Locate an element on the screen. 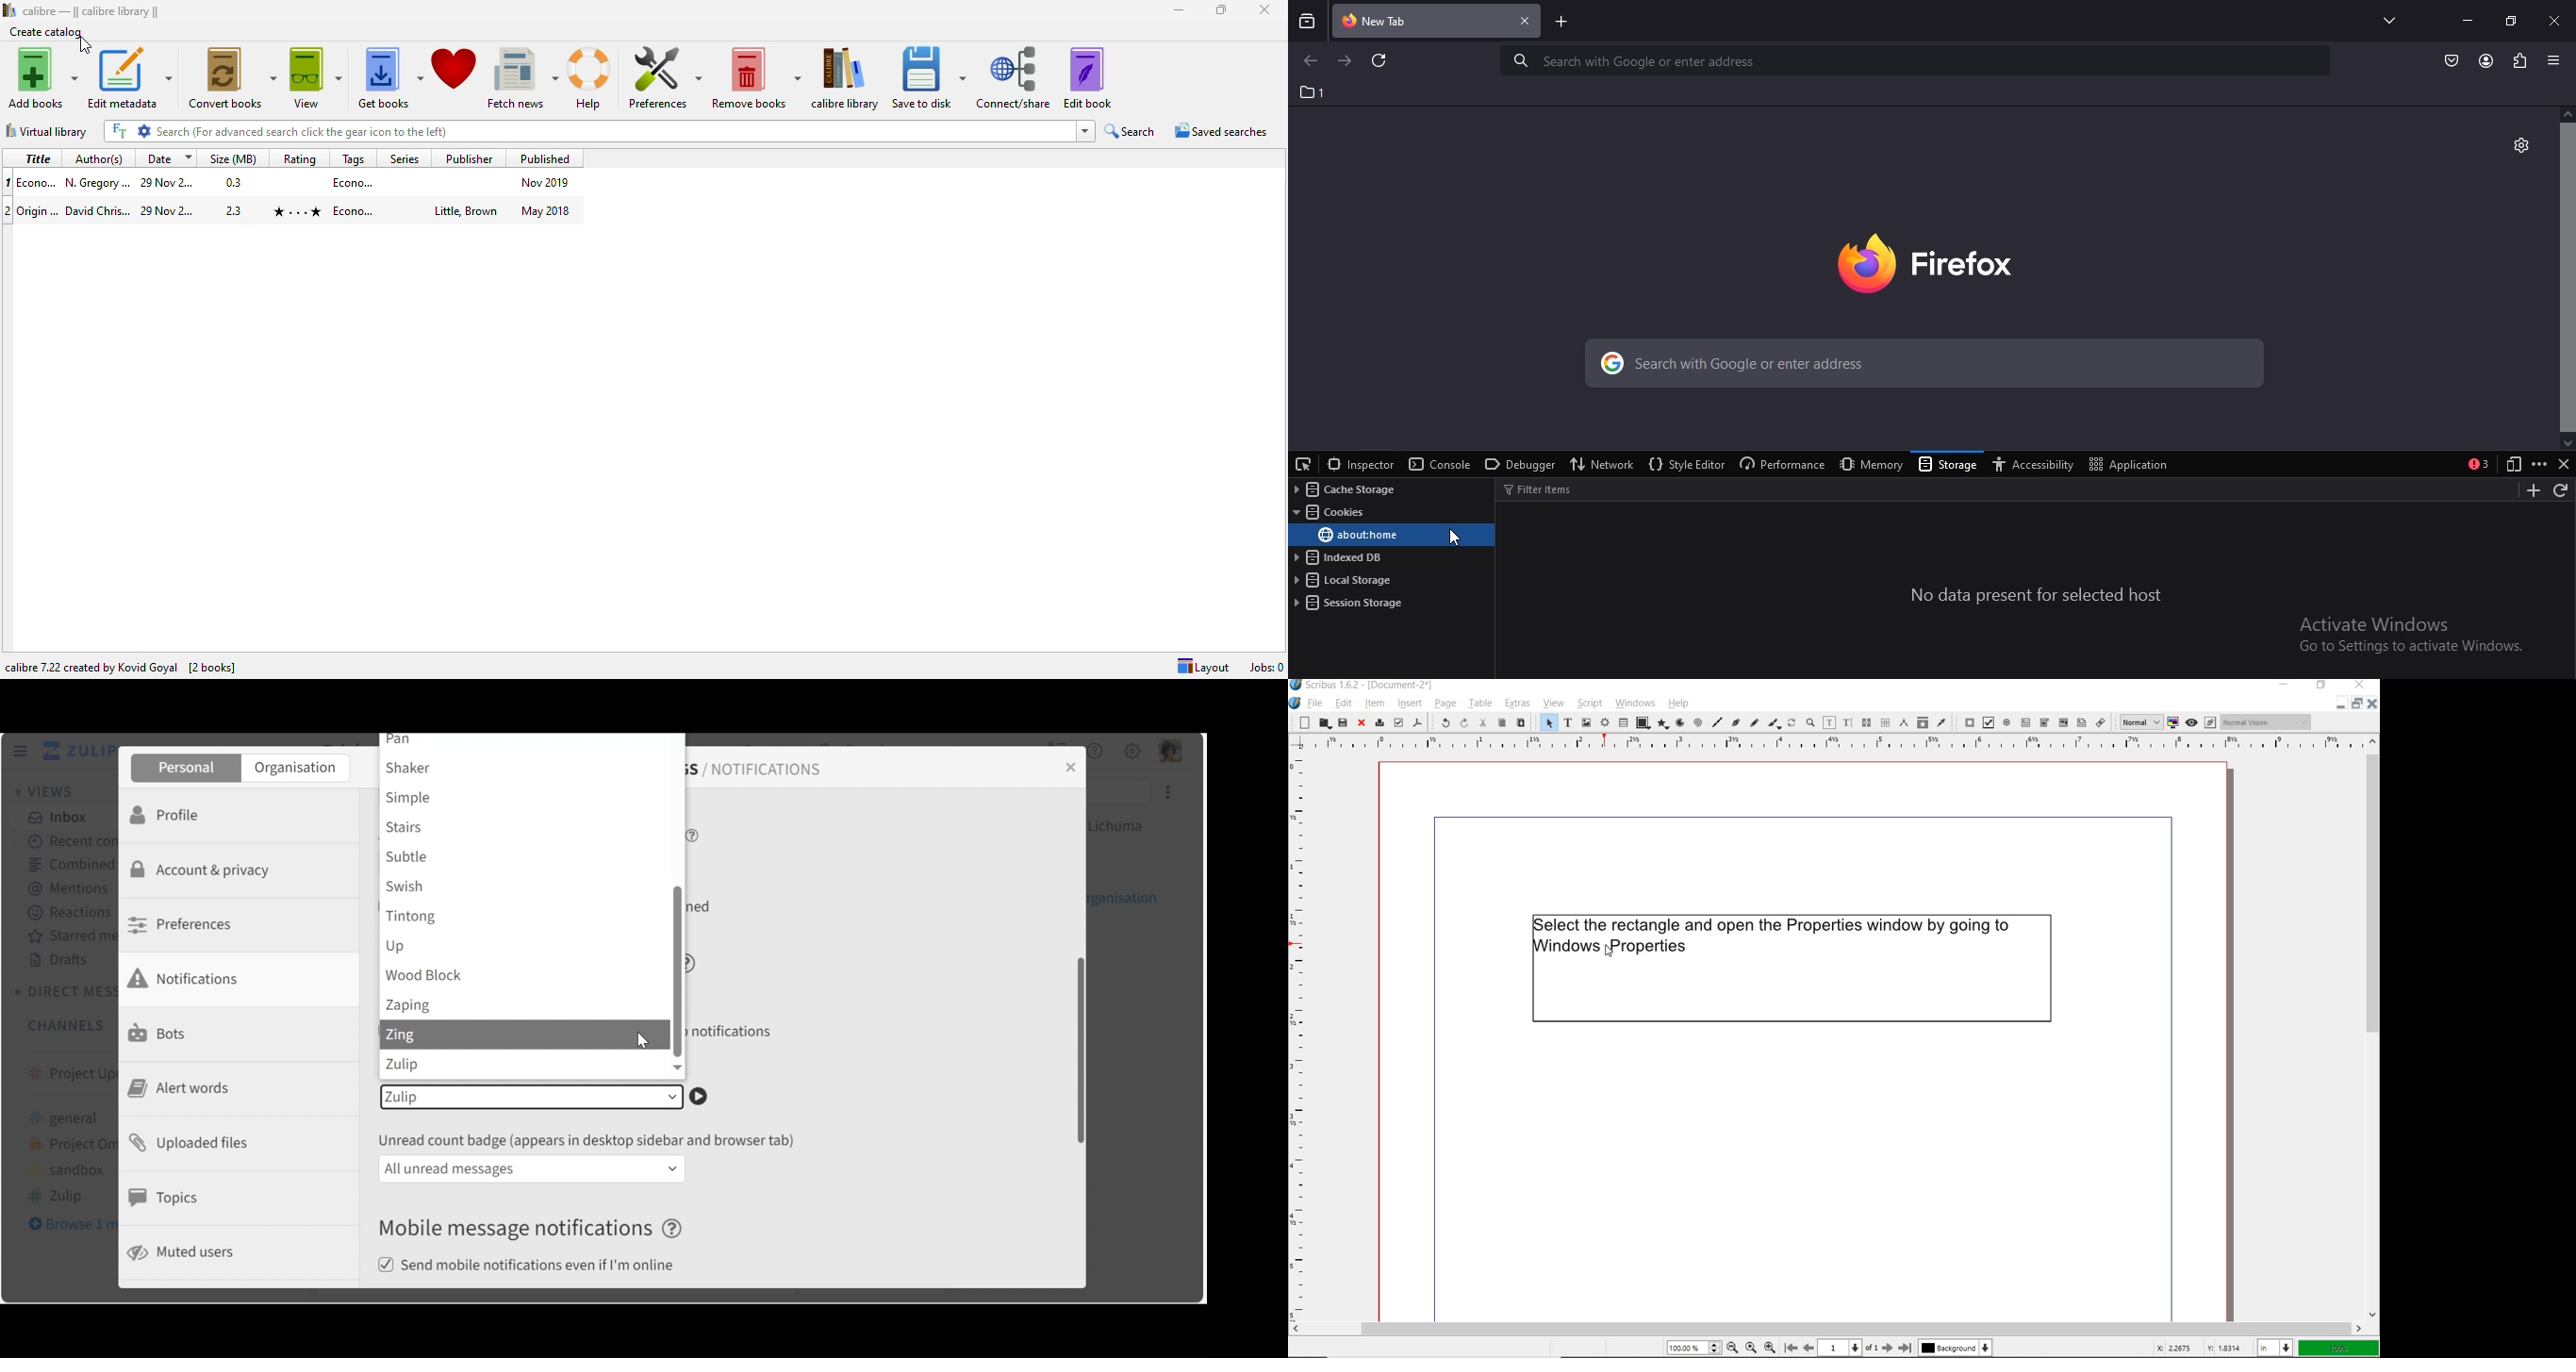 The width and height of the screenshot is (2576, 1372). extras is located at coordinates (1519, 704).